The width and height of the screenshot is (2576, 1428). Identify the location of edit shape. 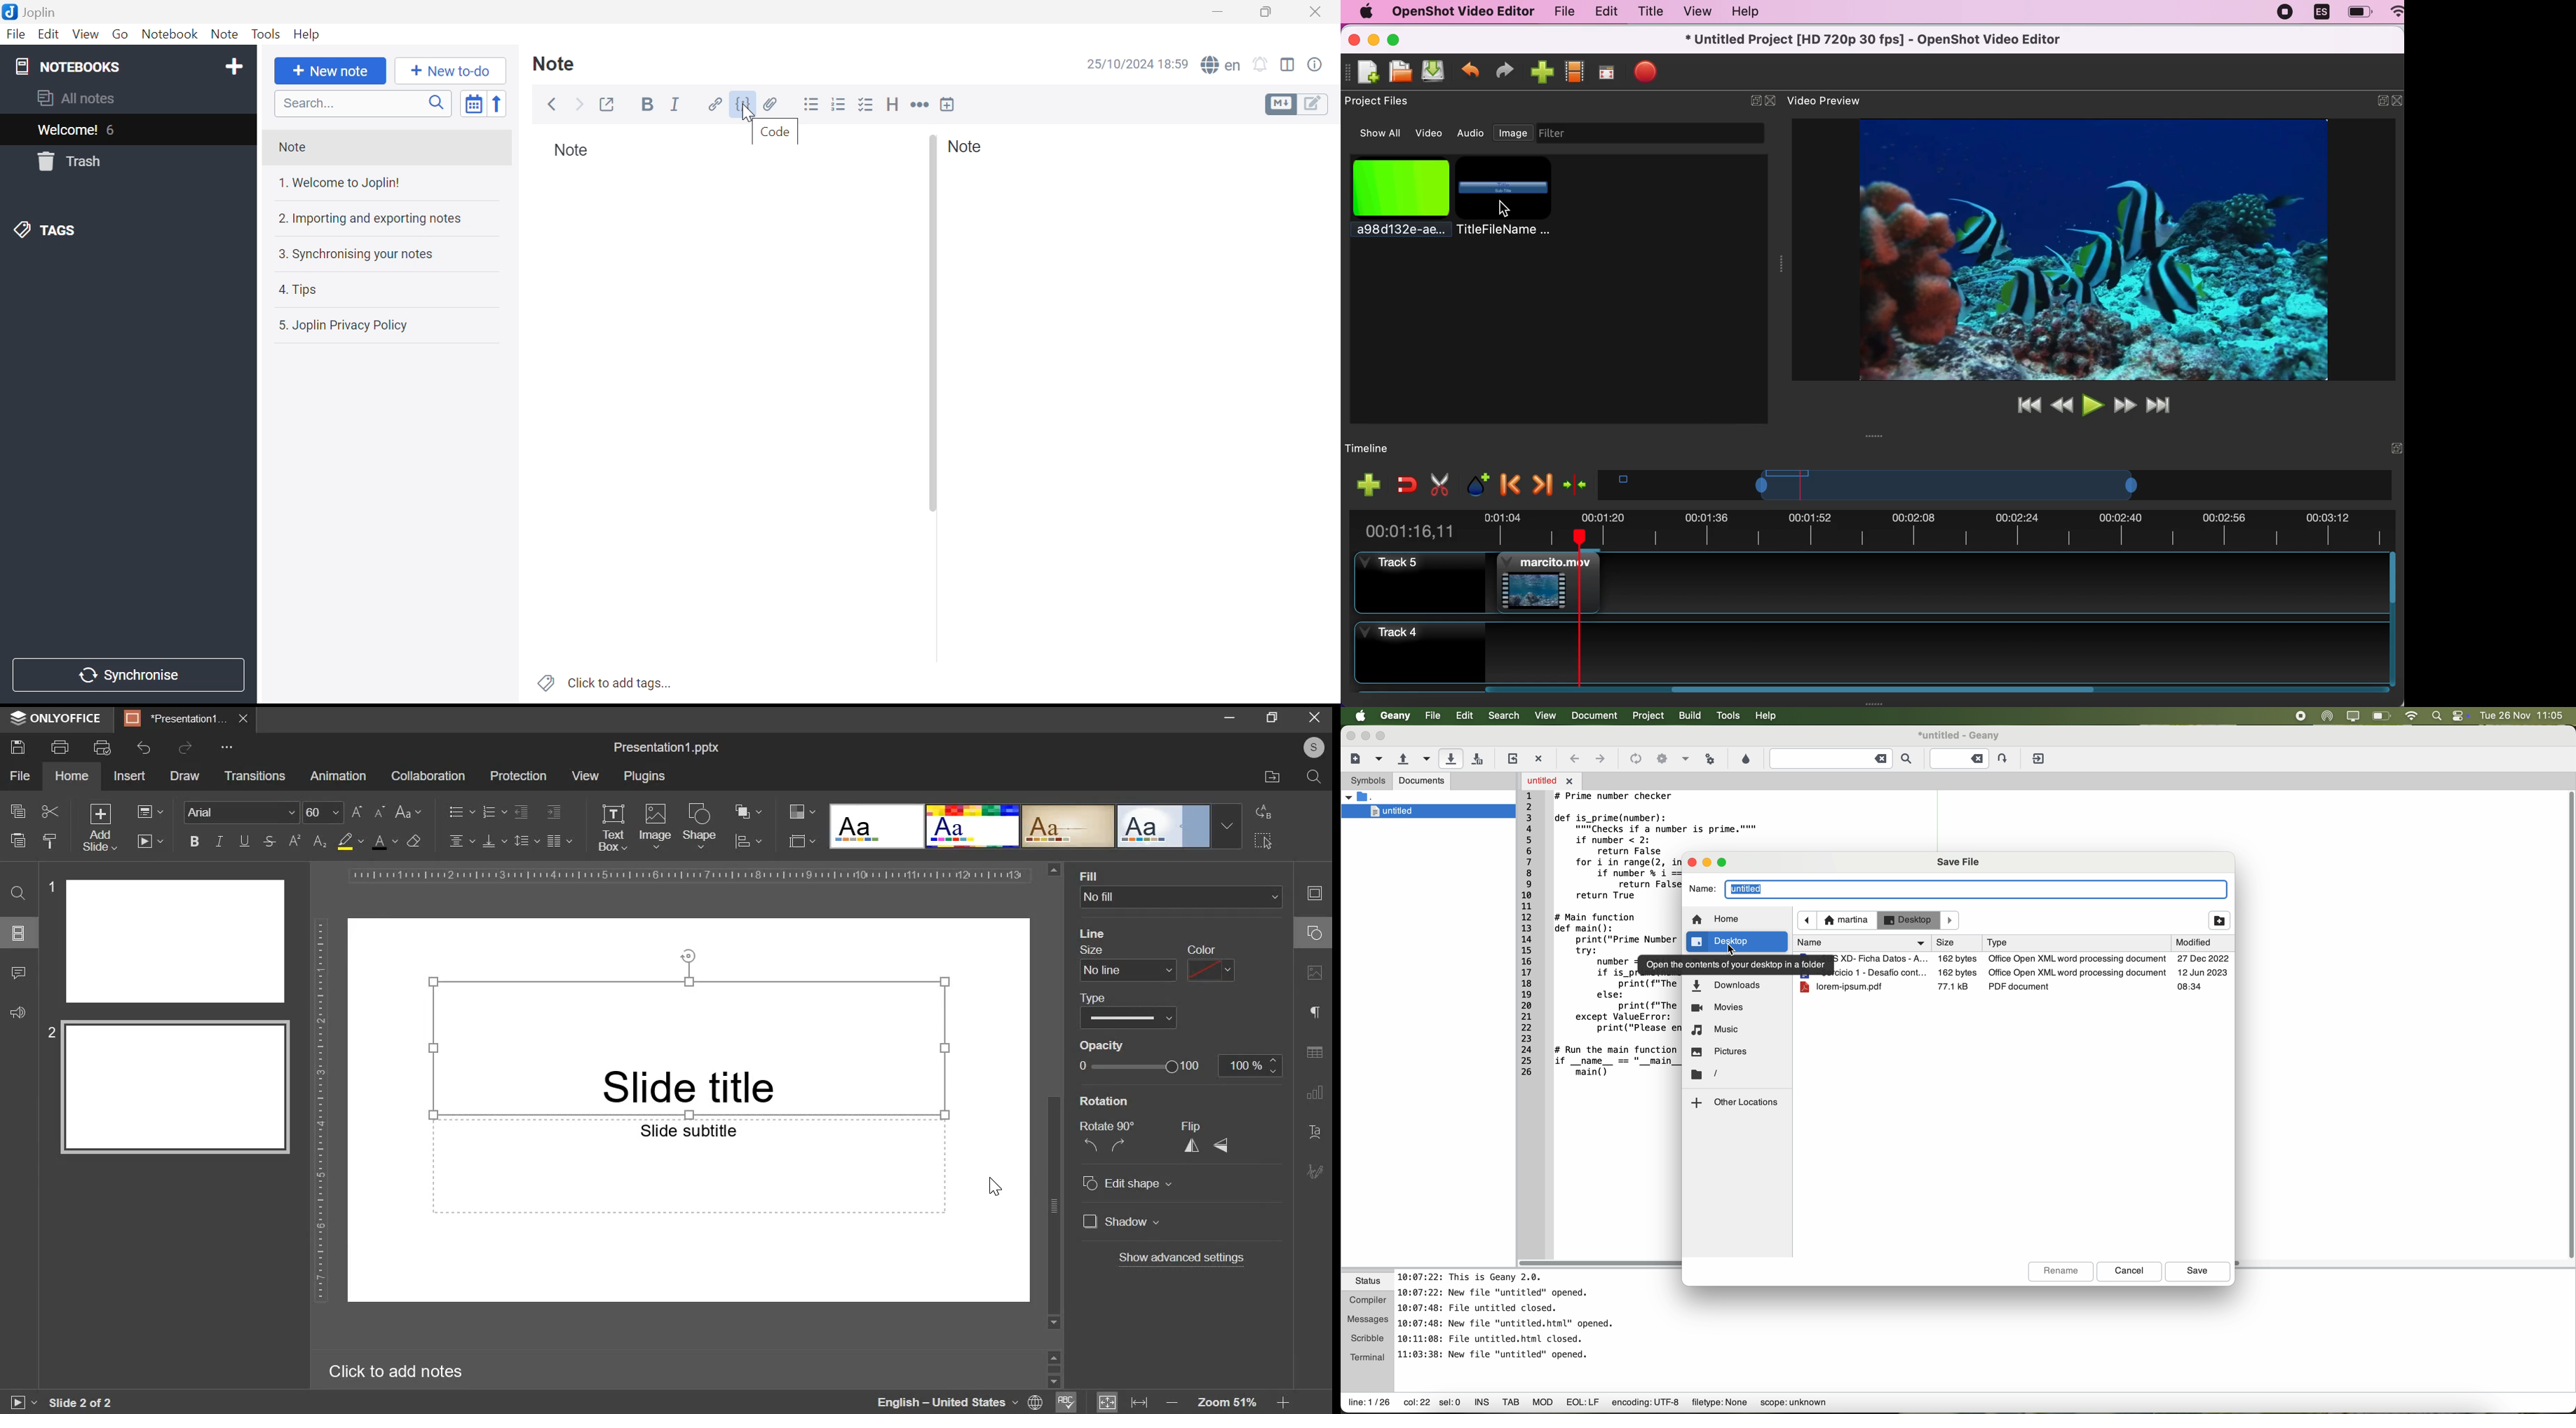
(1126, 1183).